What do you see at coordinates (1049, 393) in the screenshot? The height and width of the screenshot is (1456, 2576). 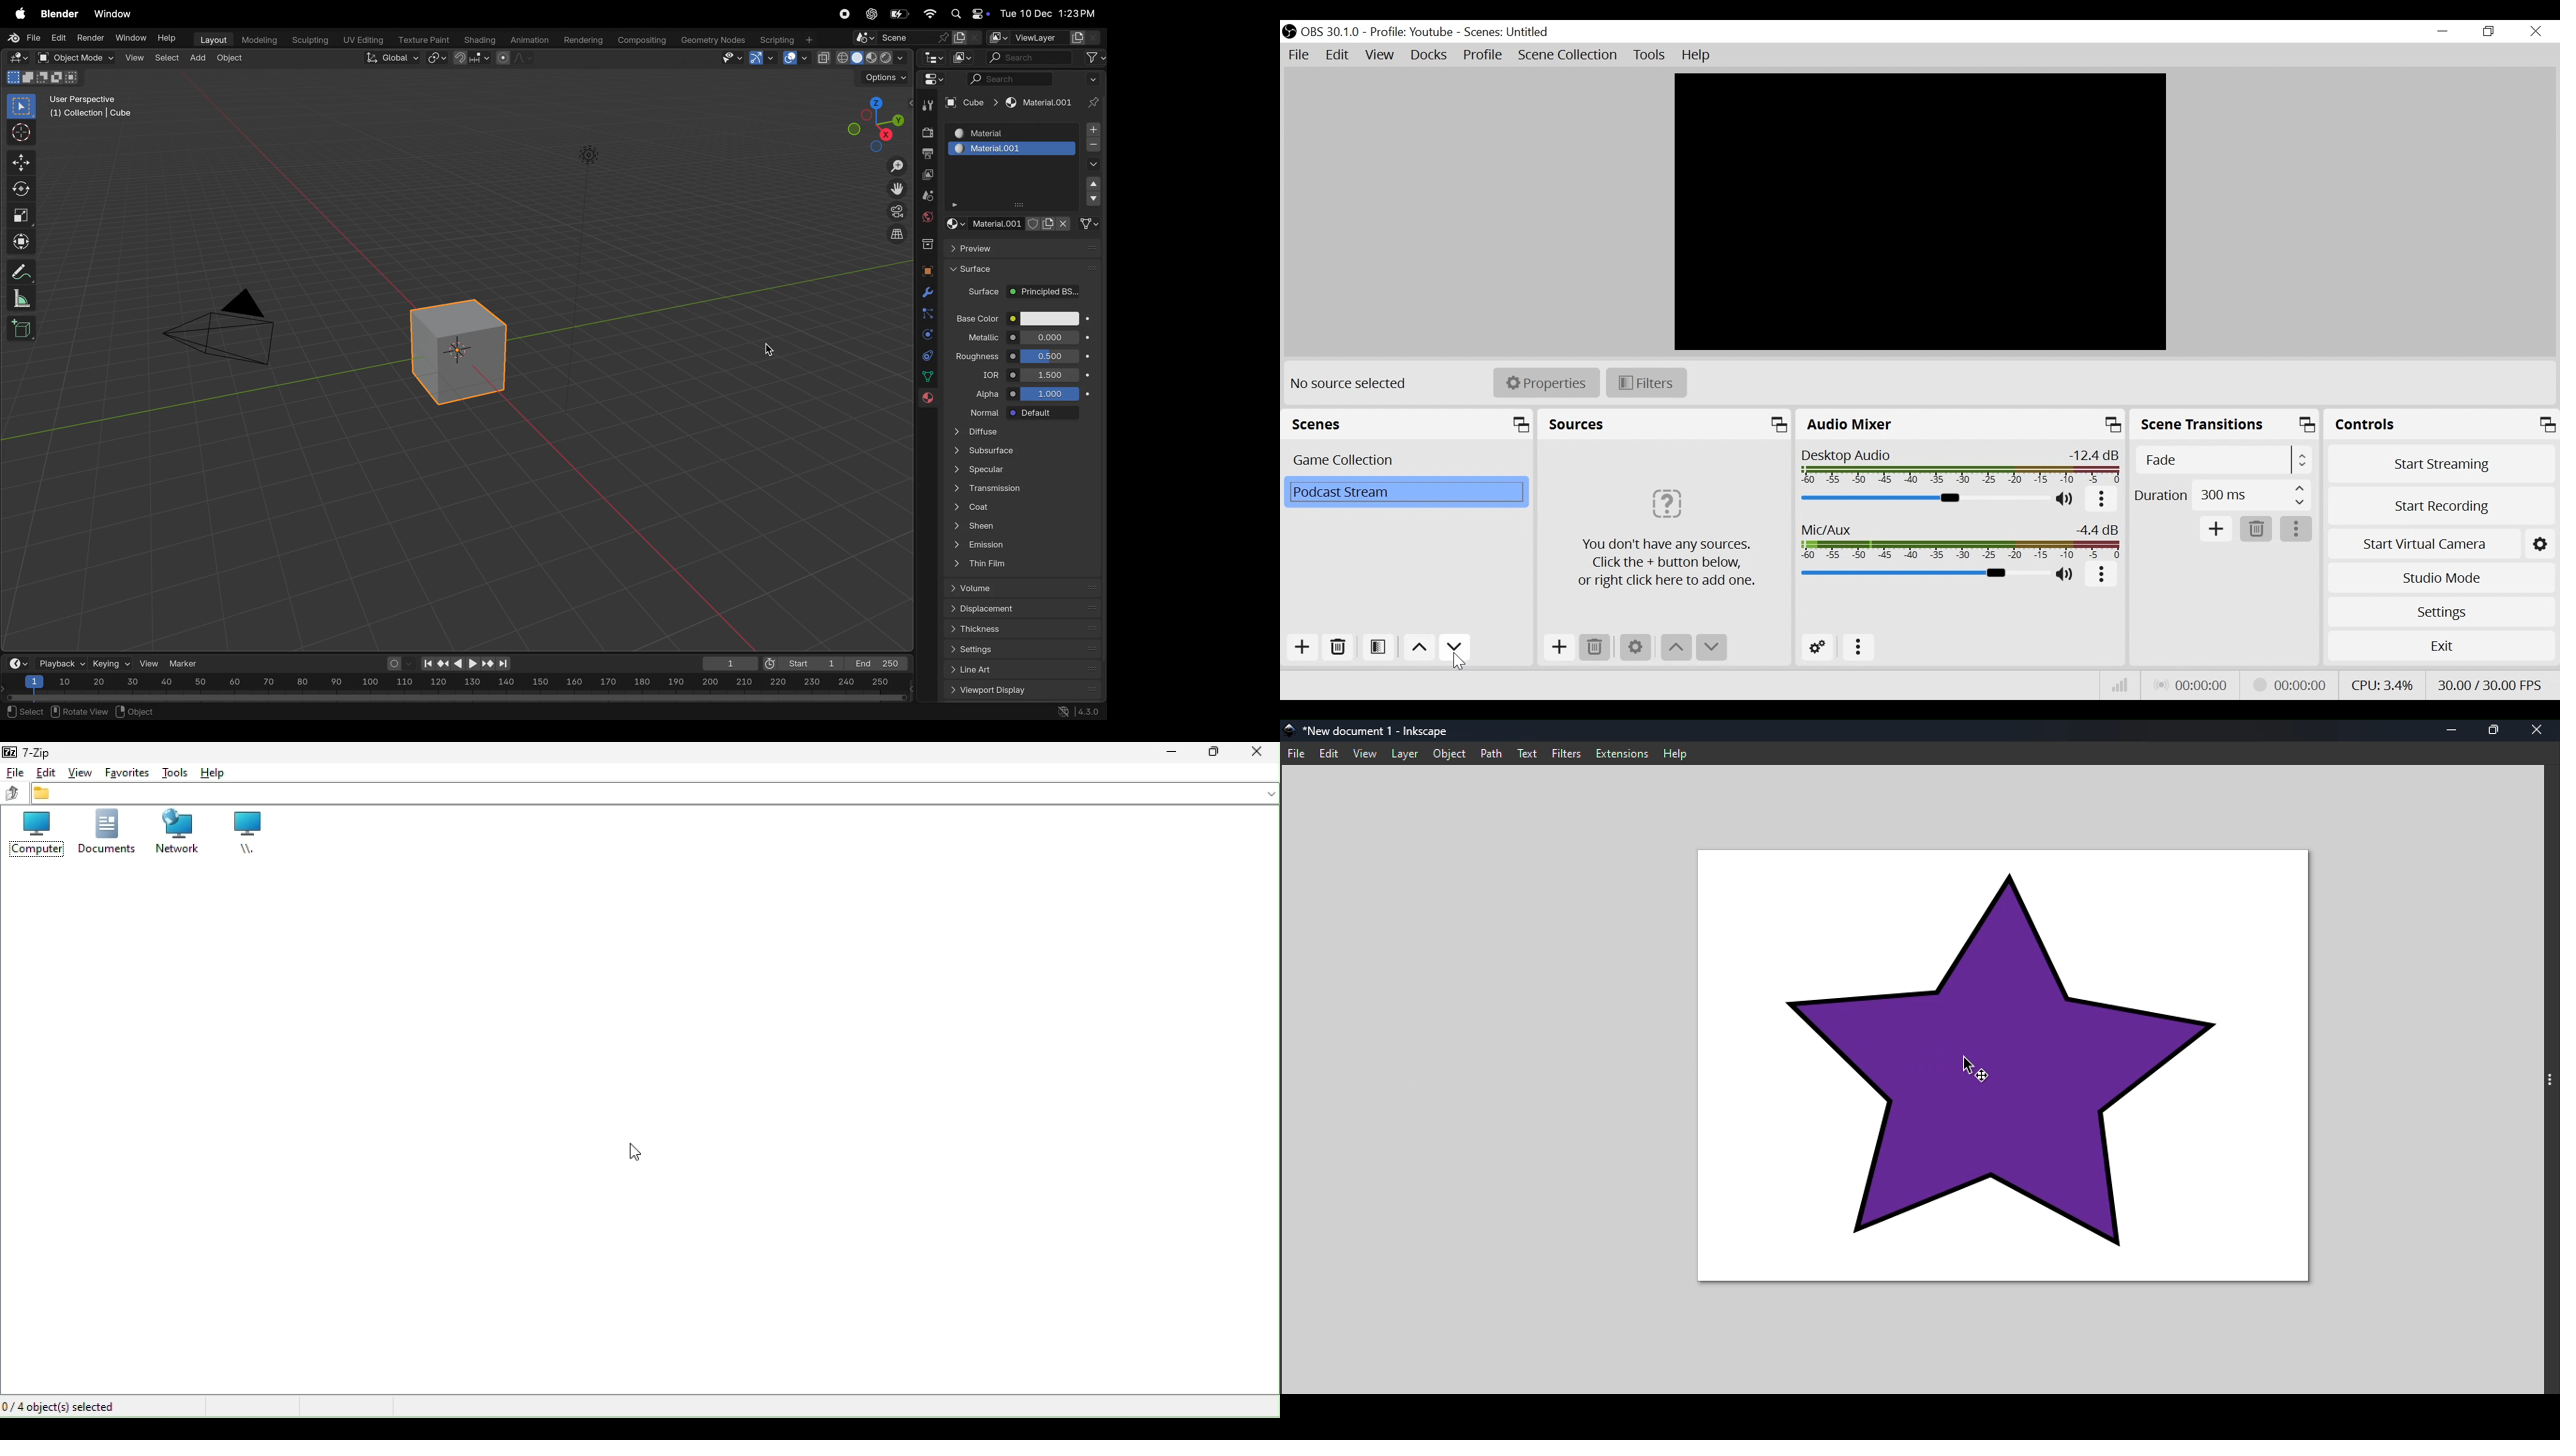 I see `10000` at bounding box center [1049, 393].